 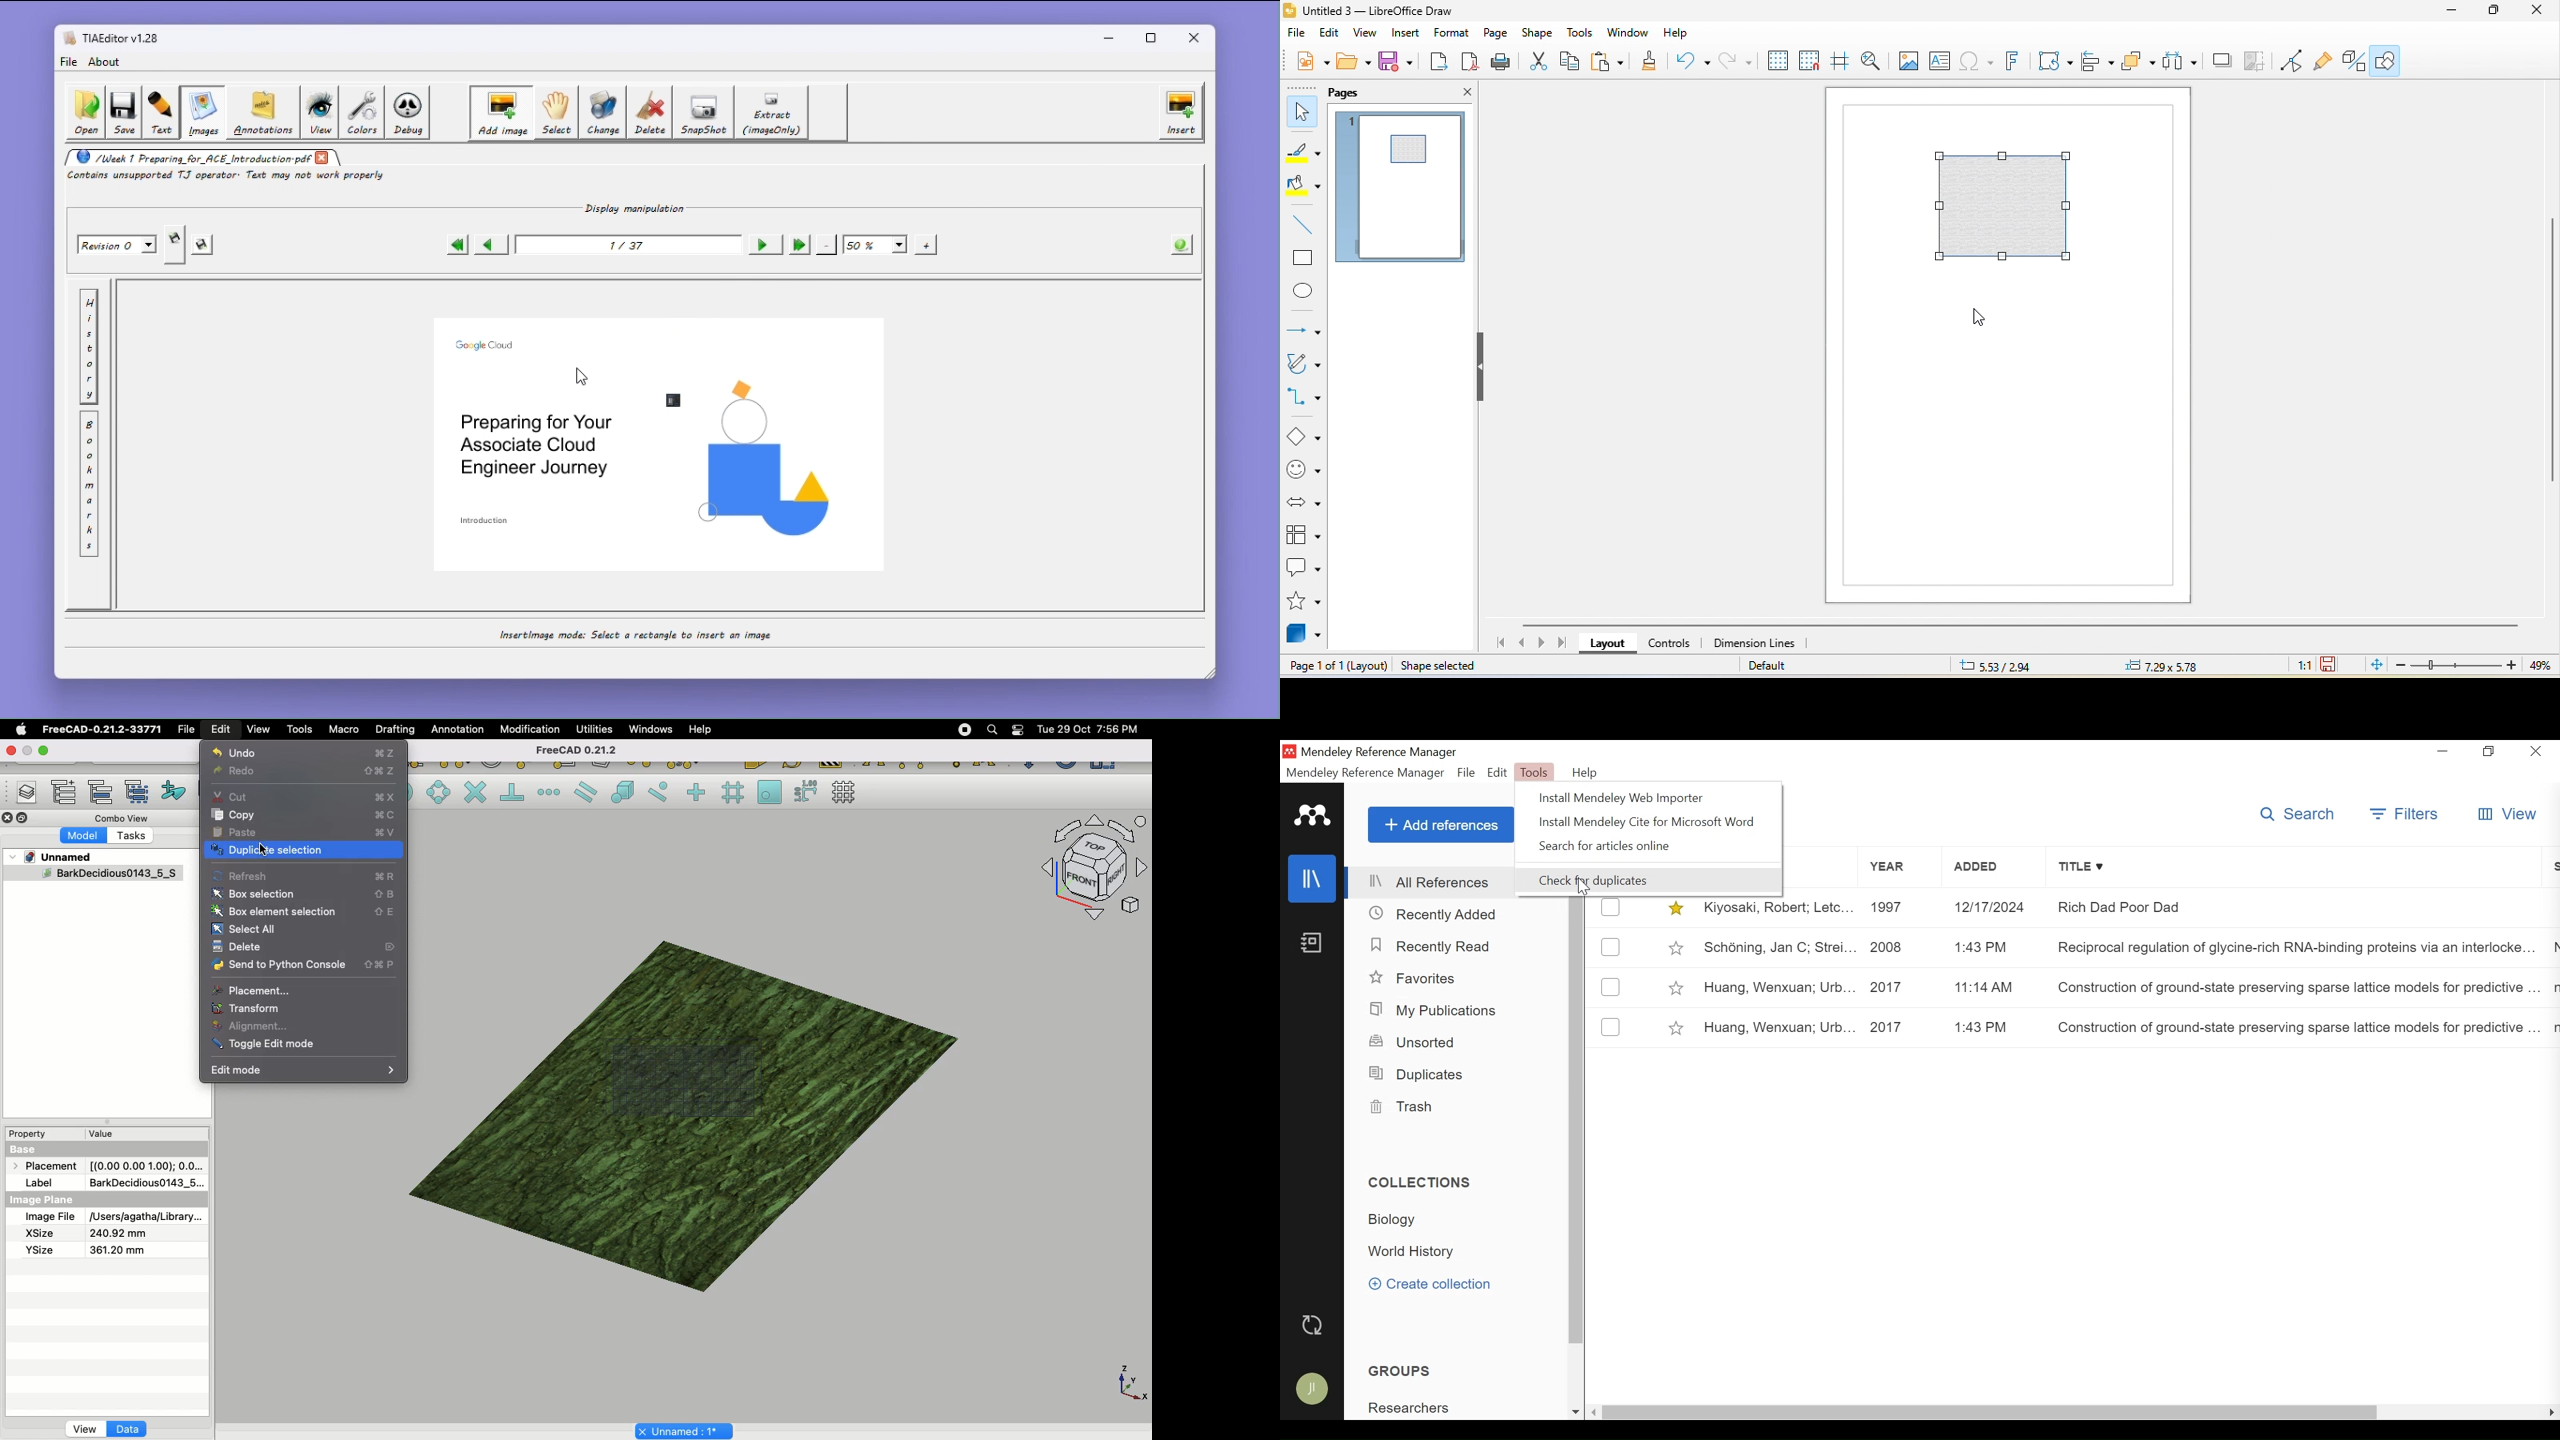 I want to click on special character, so click(x=1977, y=62).